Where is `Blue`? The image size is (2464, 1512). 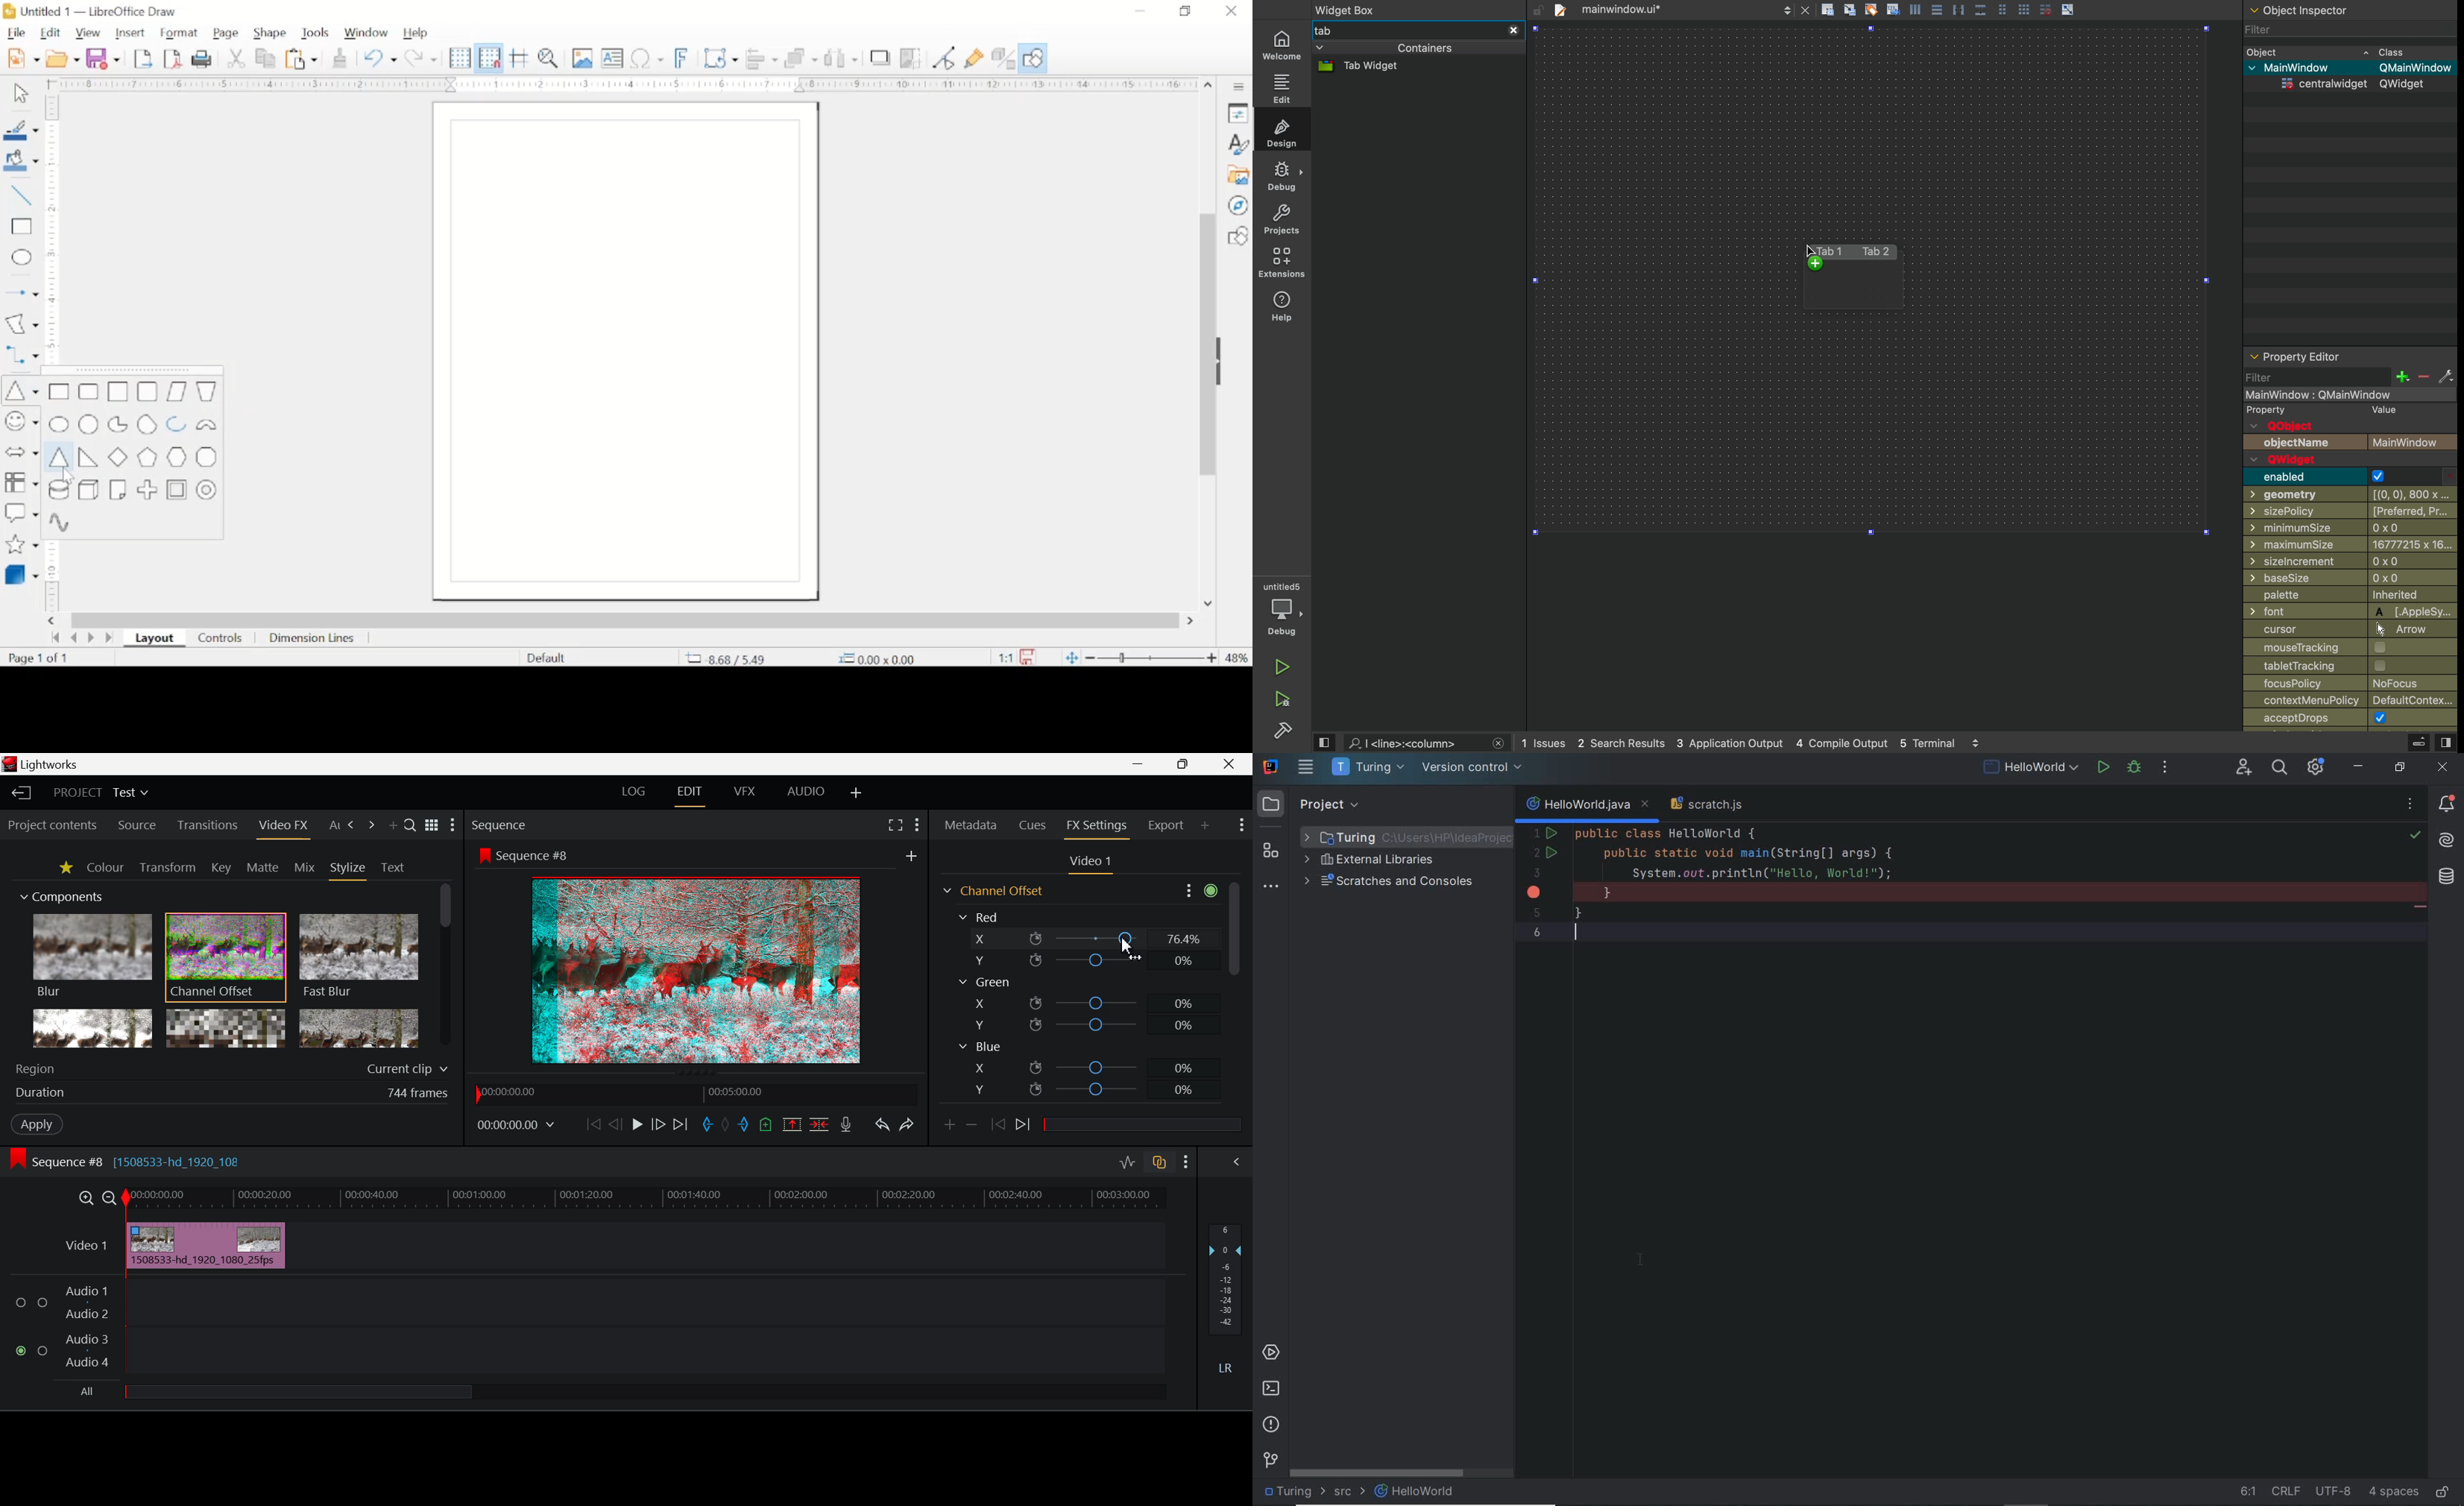 Blue is located at coordinates (980, 1047).